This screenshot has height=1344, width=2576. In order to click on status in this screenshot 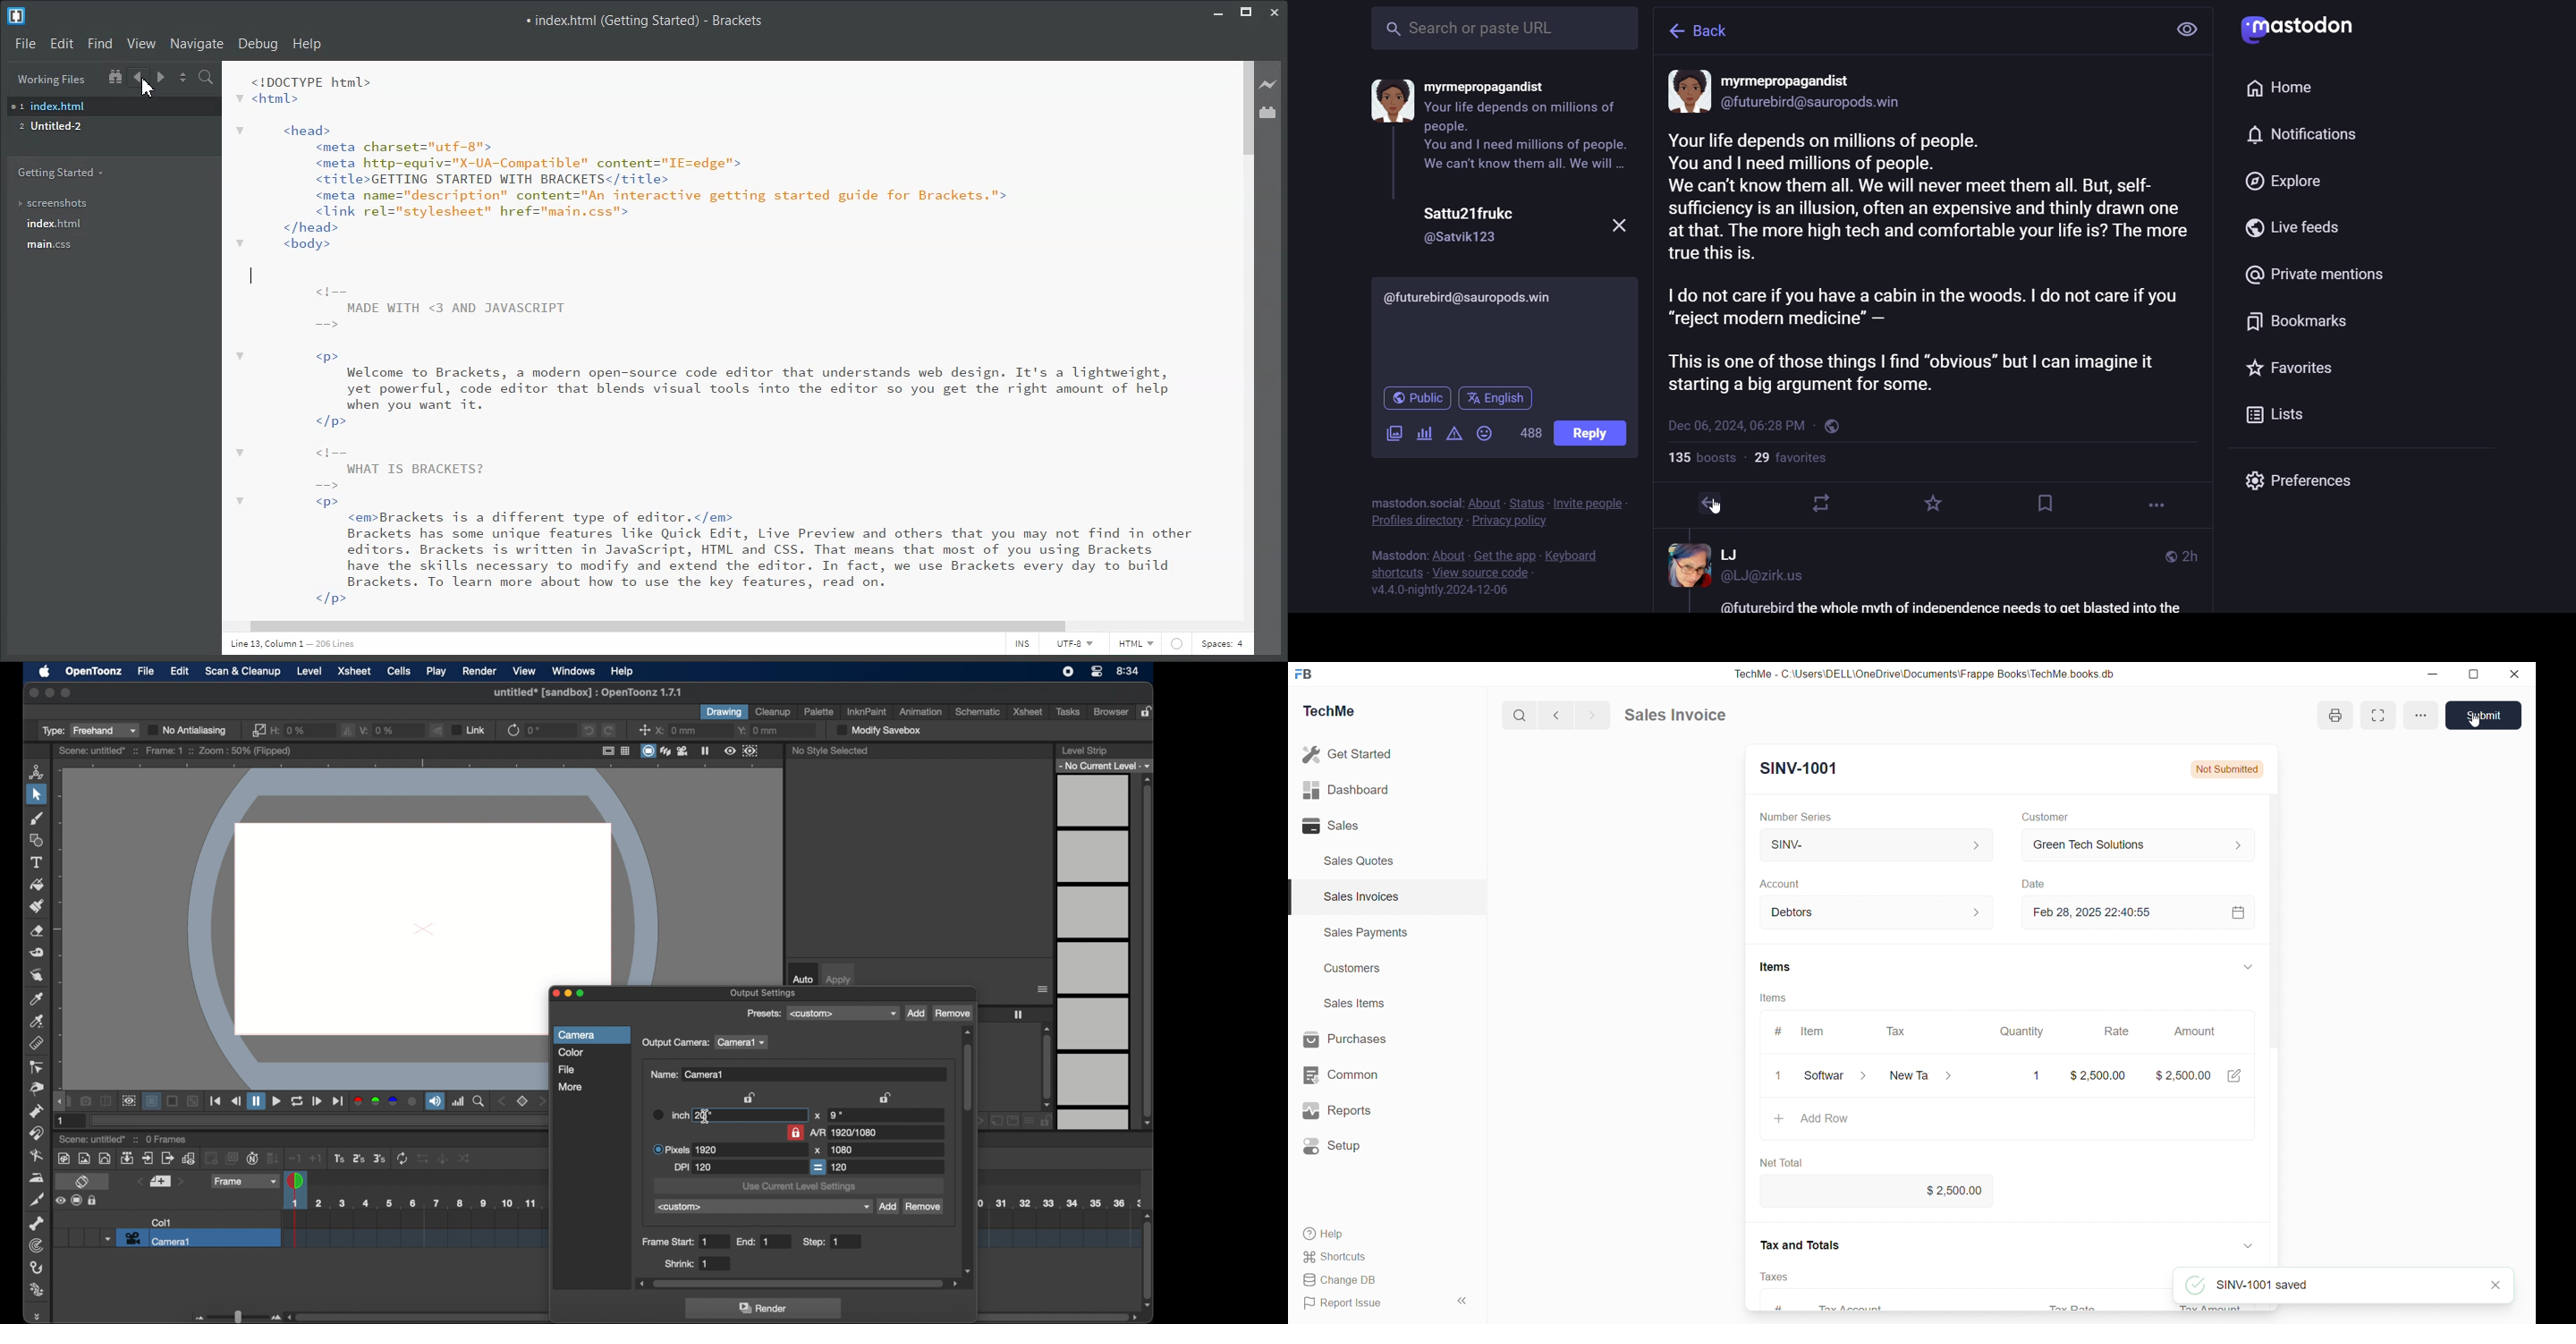, I will do `click(1528, 503)`.